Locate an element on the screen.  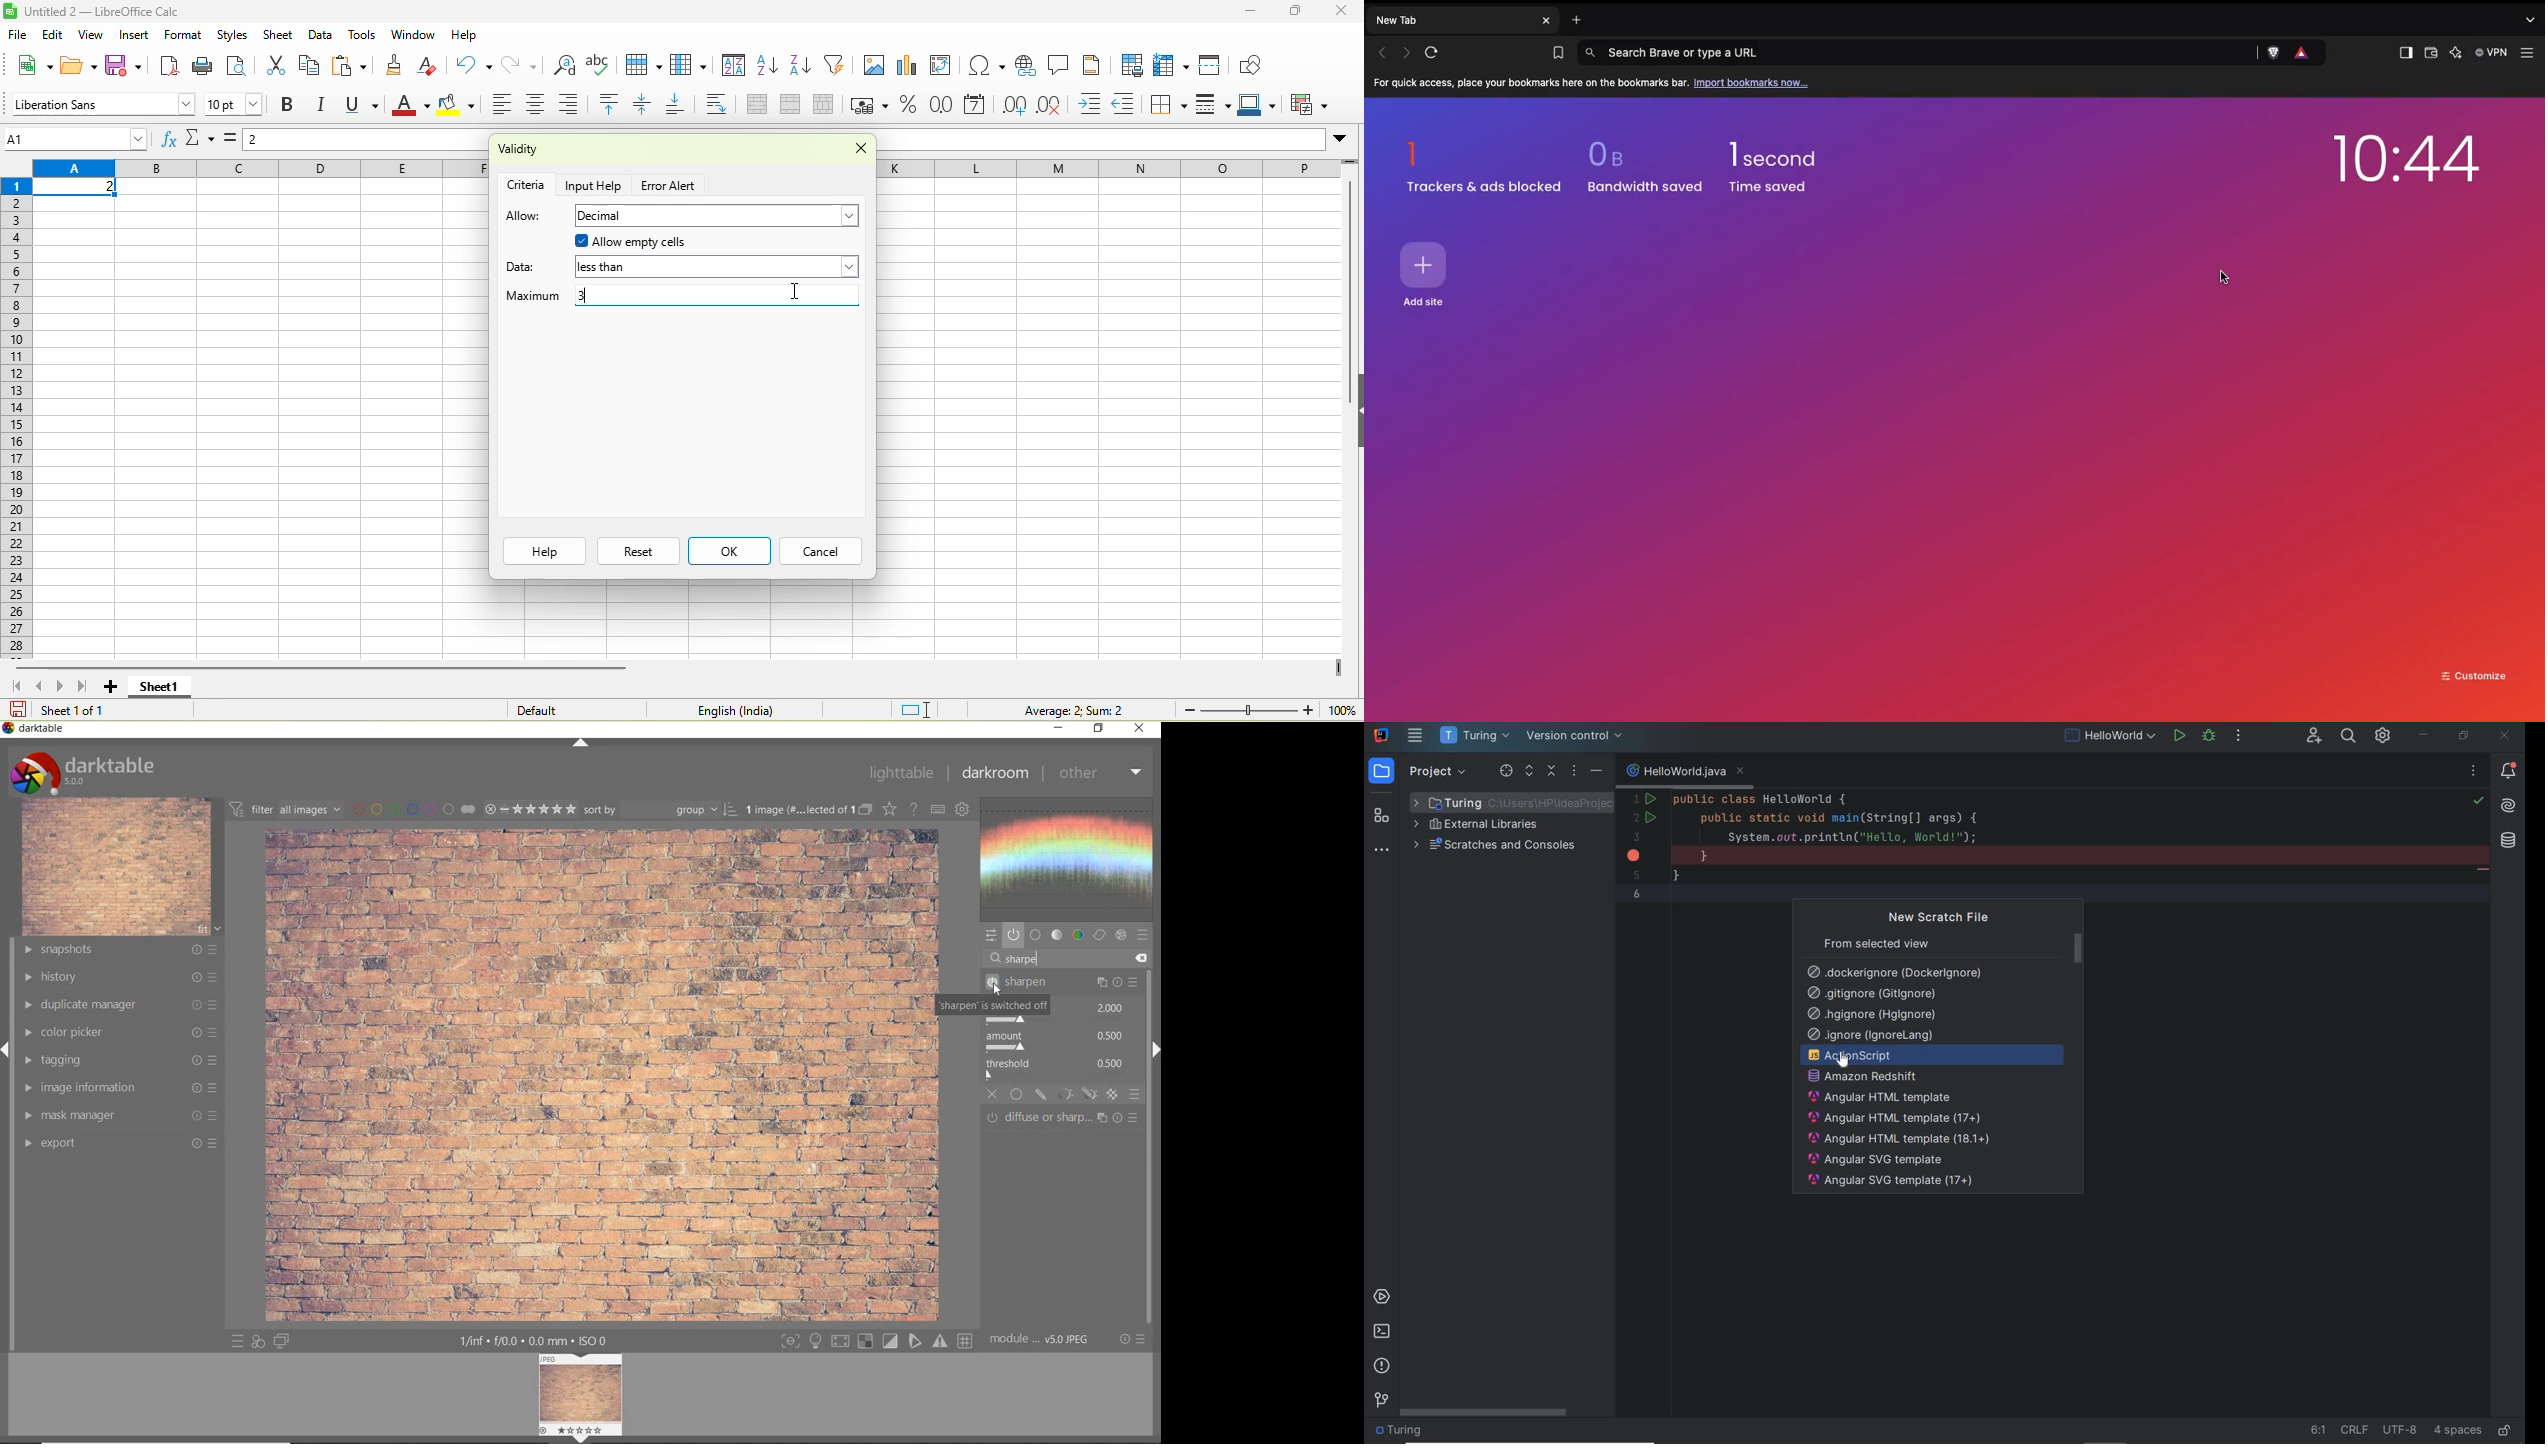
allow is located at coordinates (524, 217).